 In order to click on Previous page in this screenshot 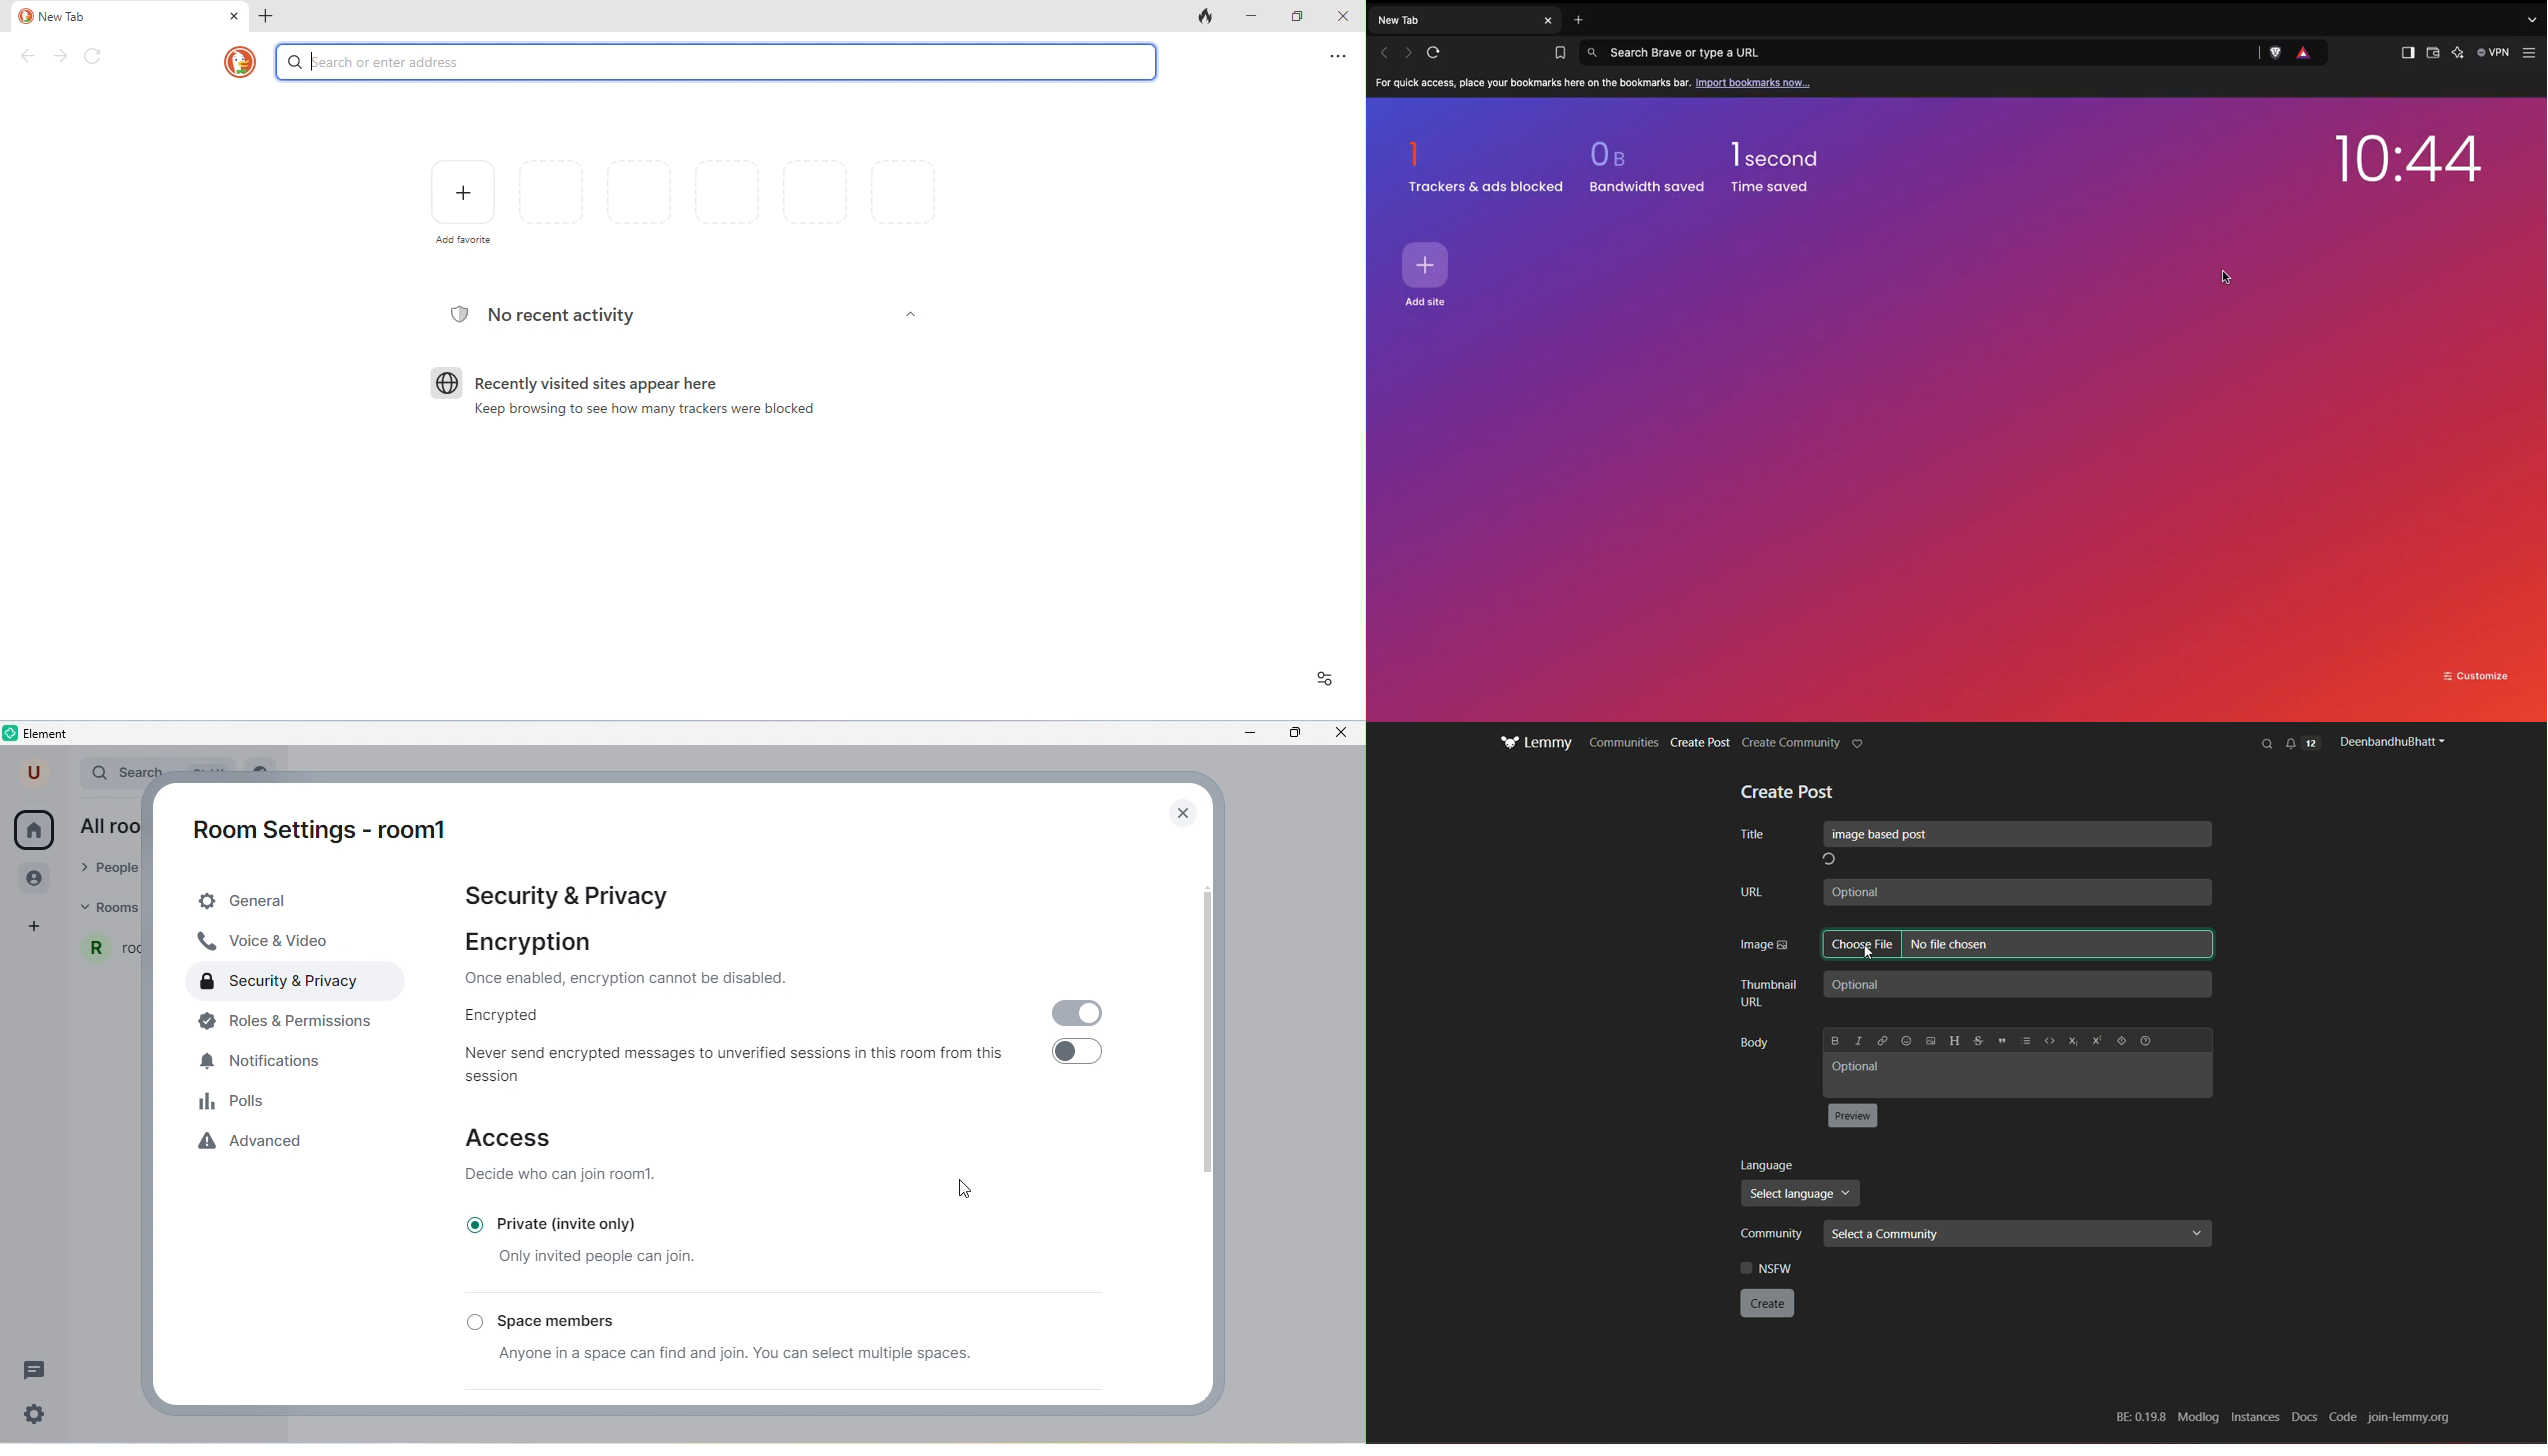, I will do `click(1384, 53)`.